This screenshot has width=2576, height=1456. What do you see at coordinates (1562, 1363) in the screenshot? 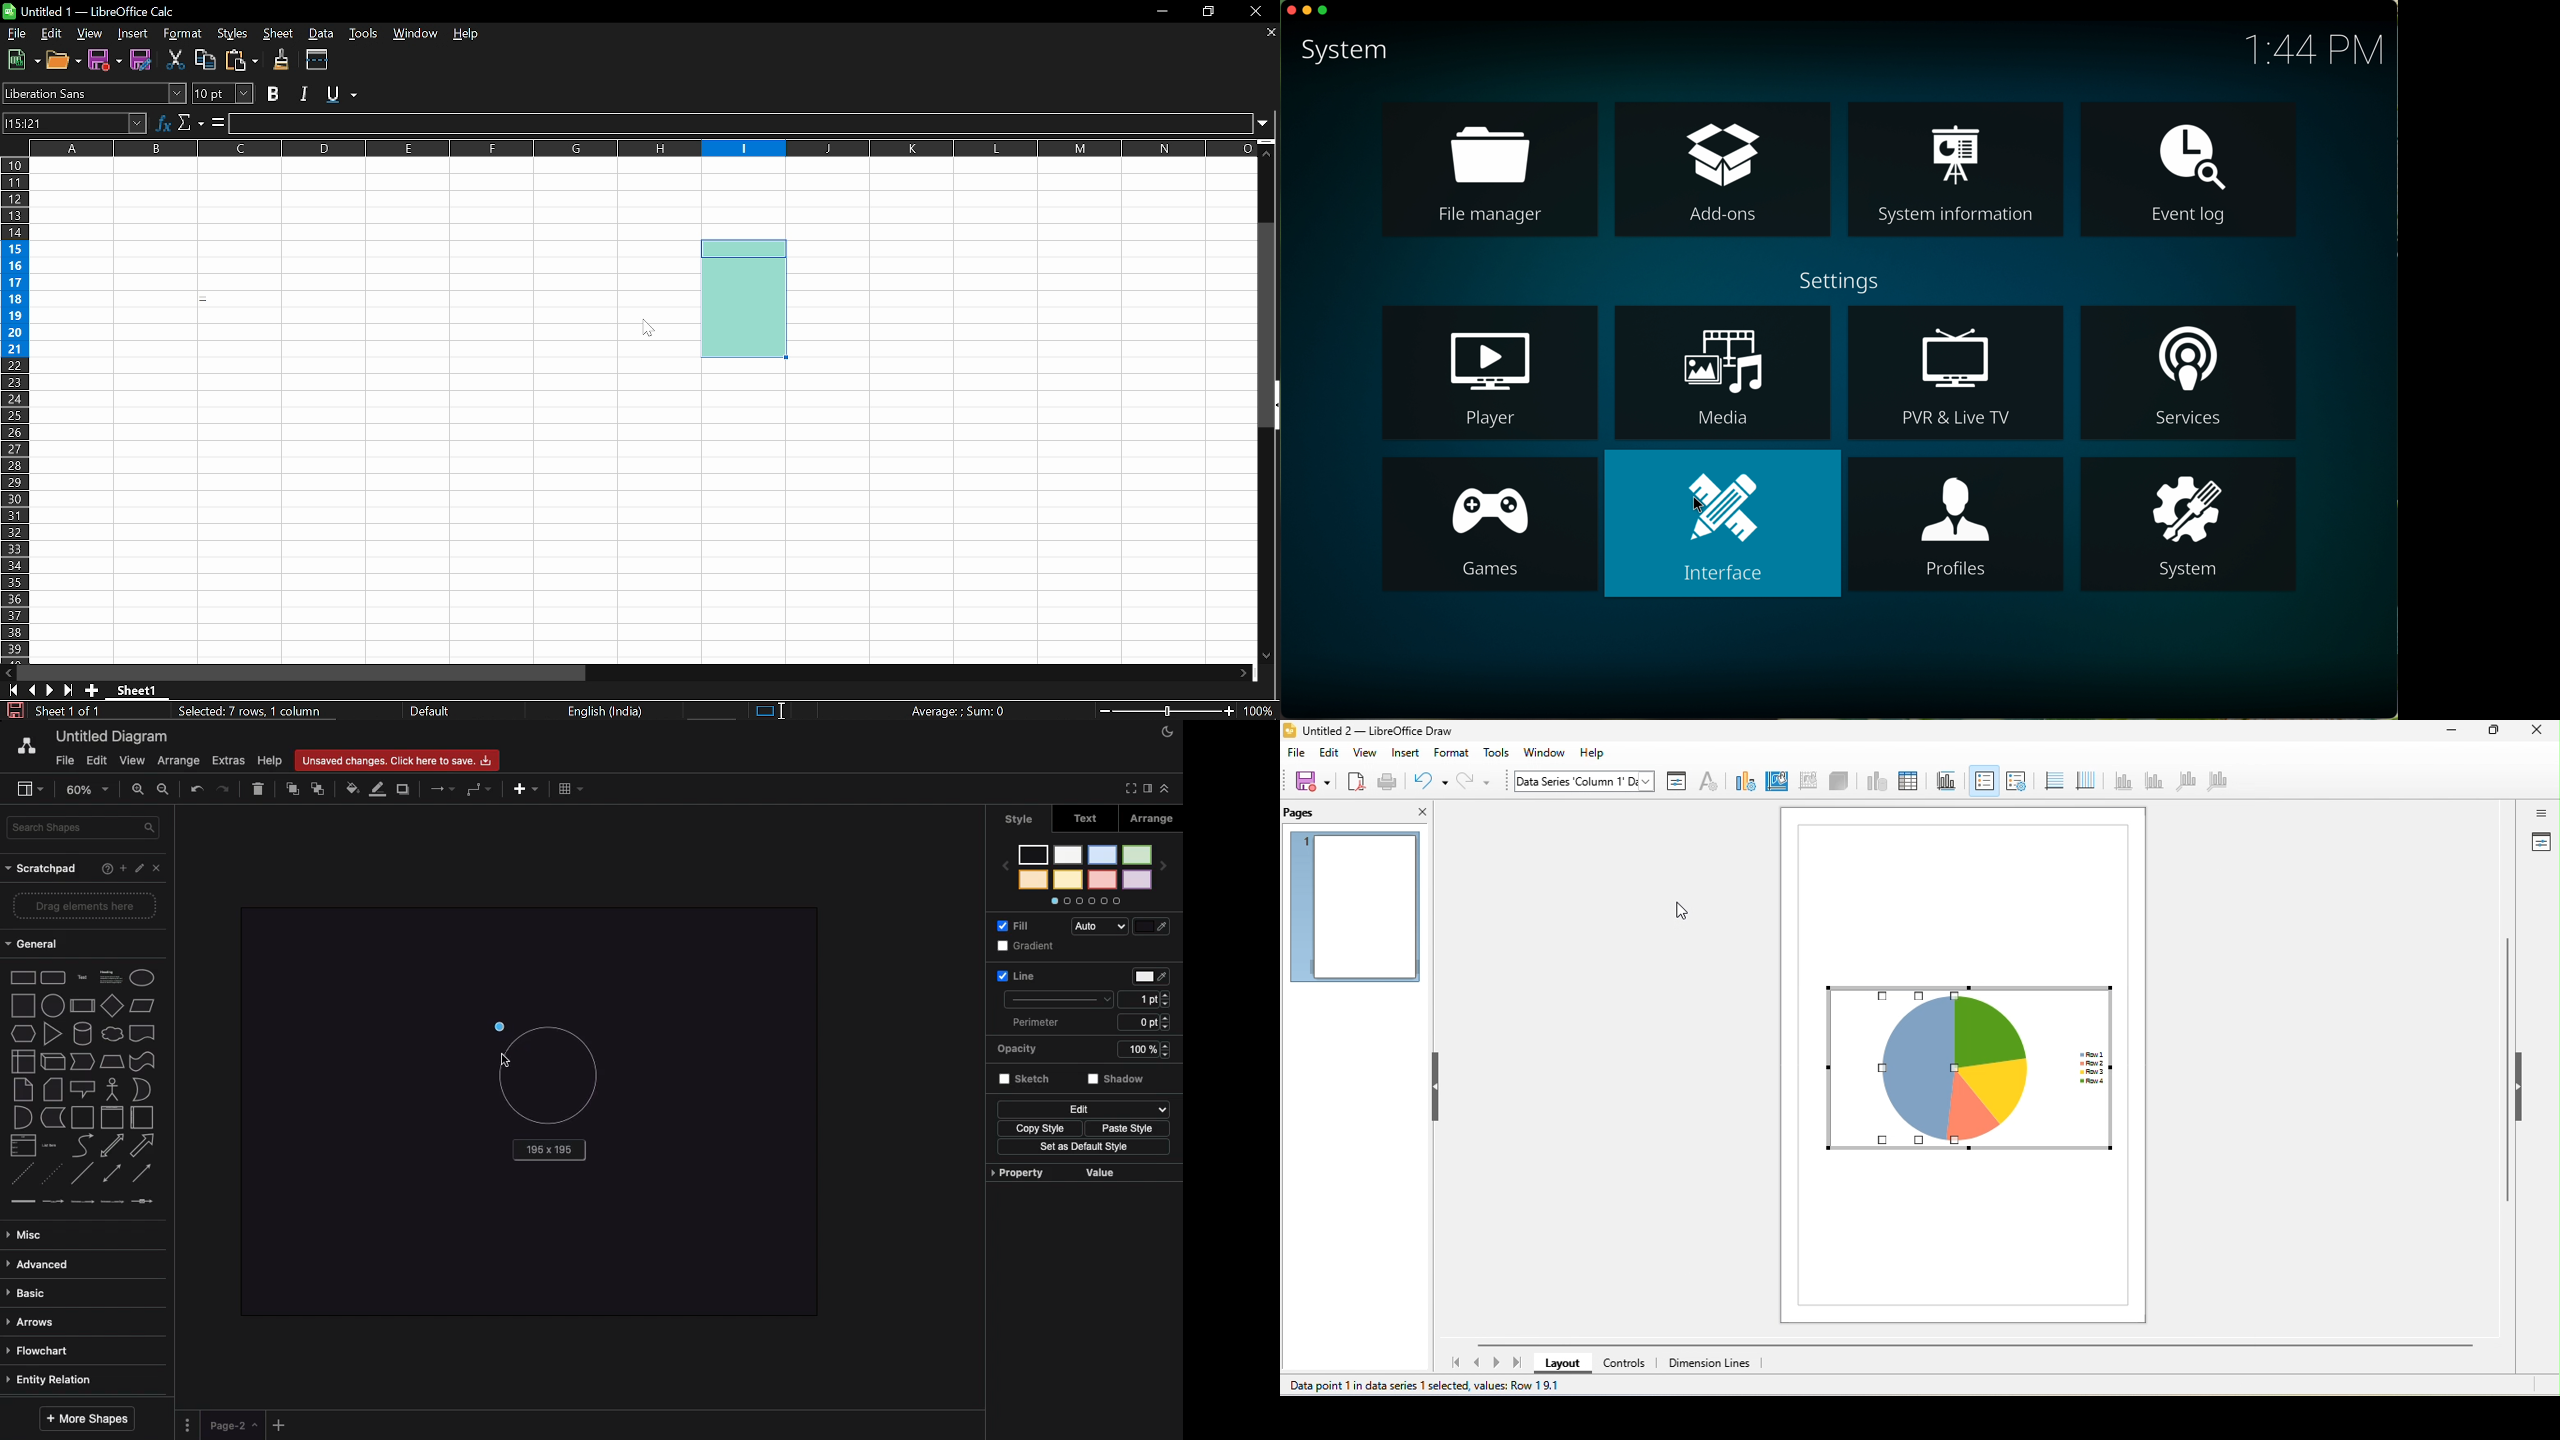
I see `layout` at bounding box center [1562, 1363].